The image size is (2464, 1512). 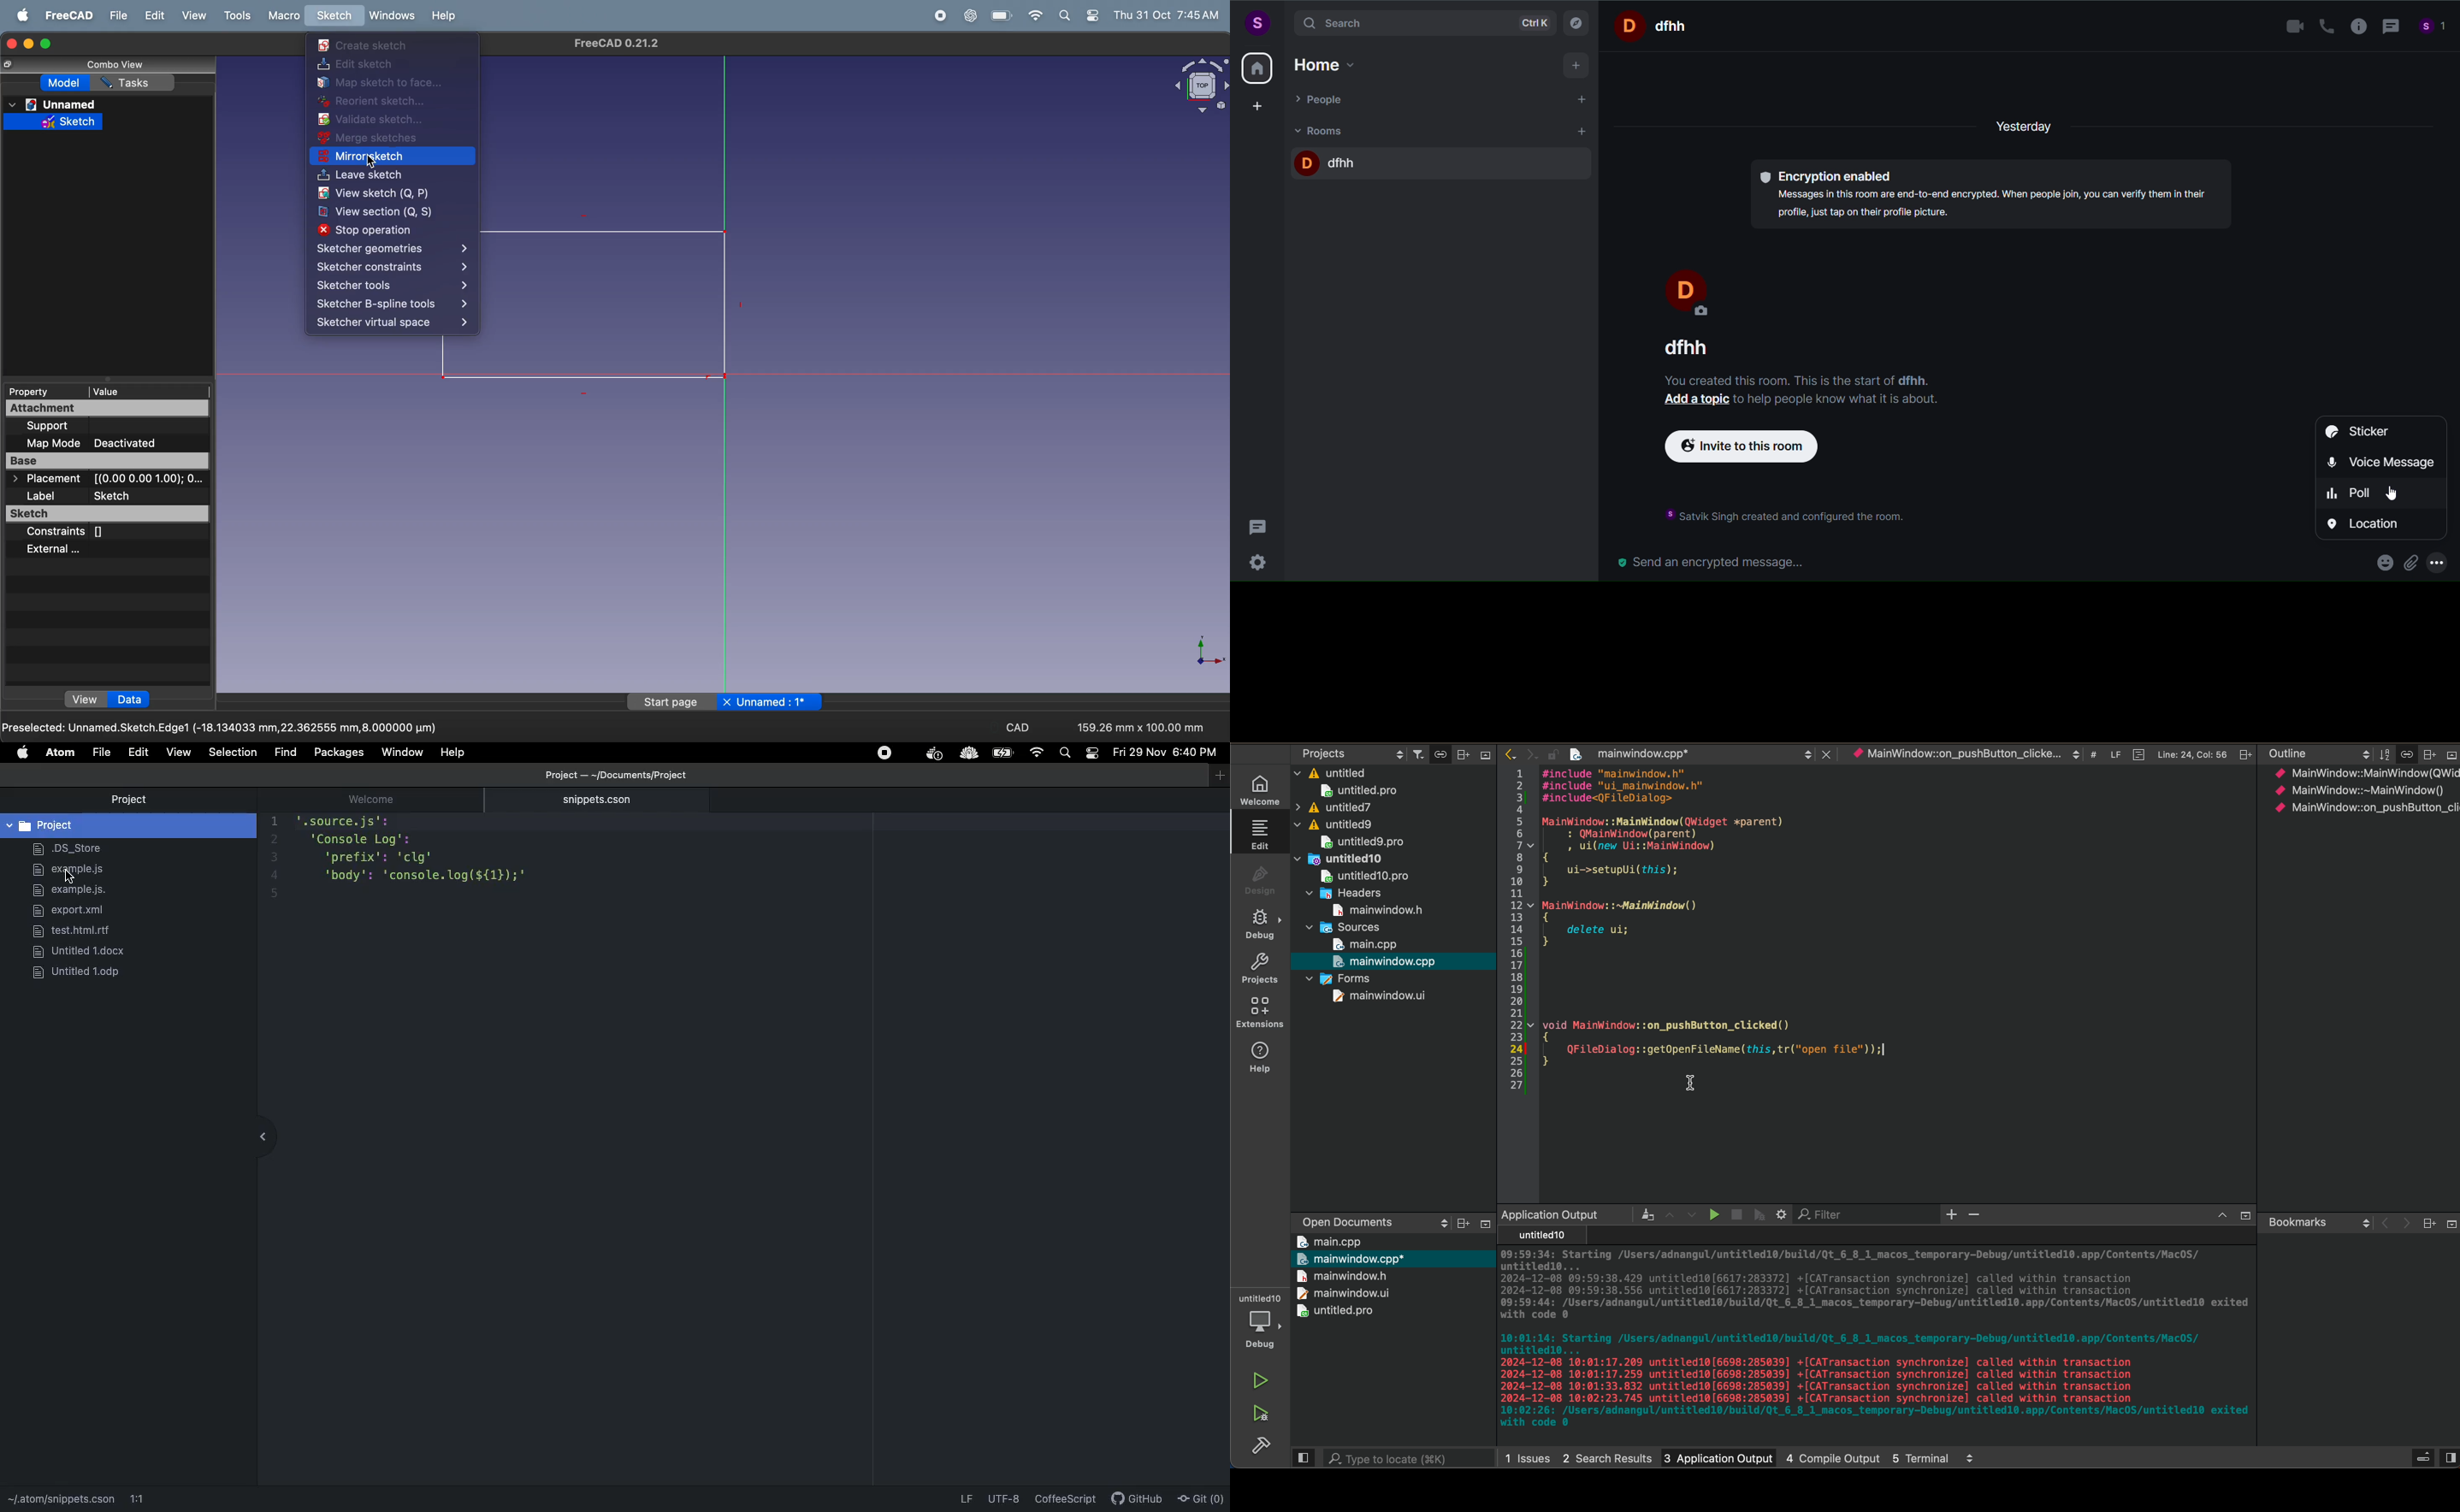 I want to click on extension, so click(x=968, y=755).